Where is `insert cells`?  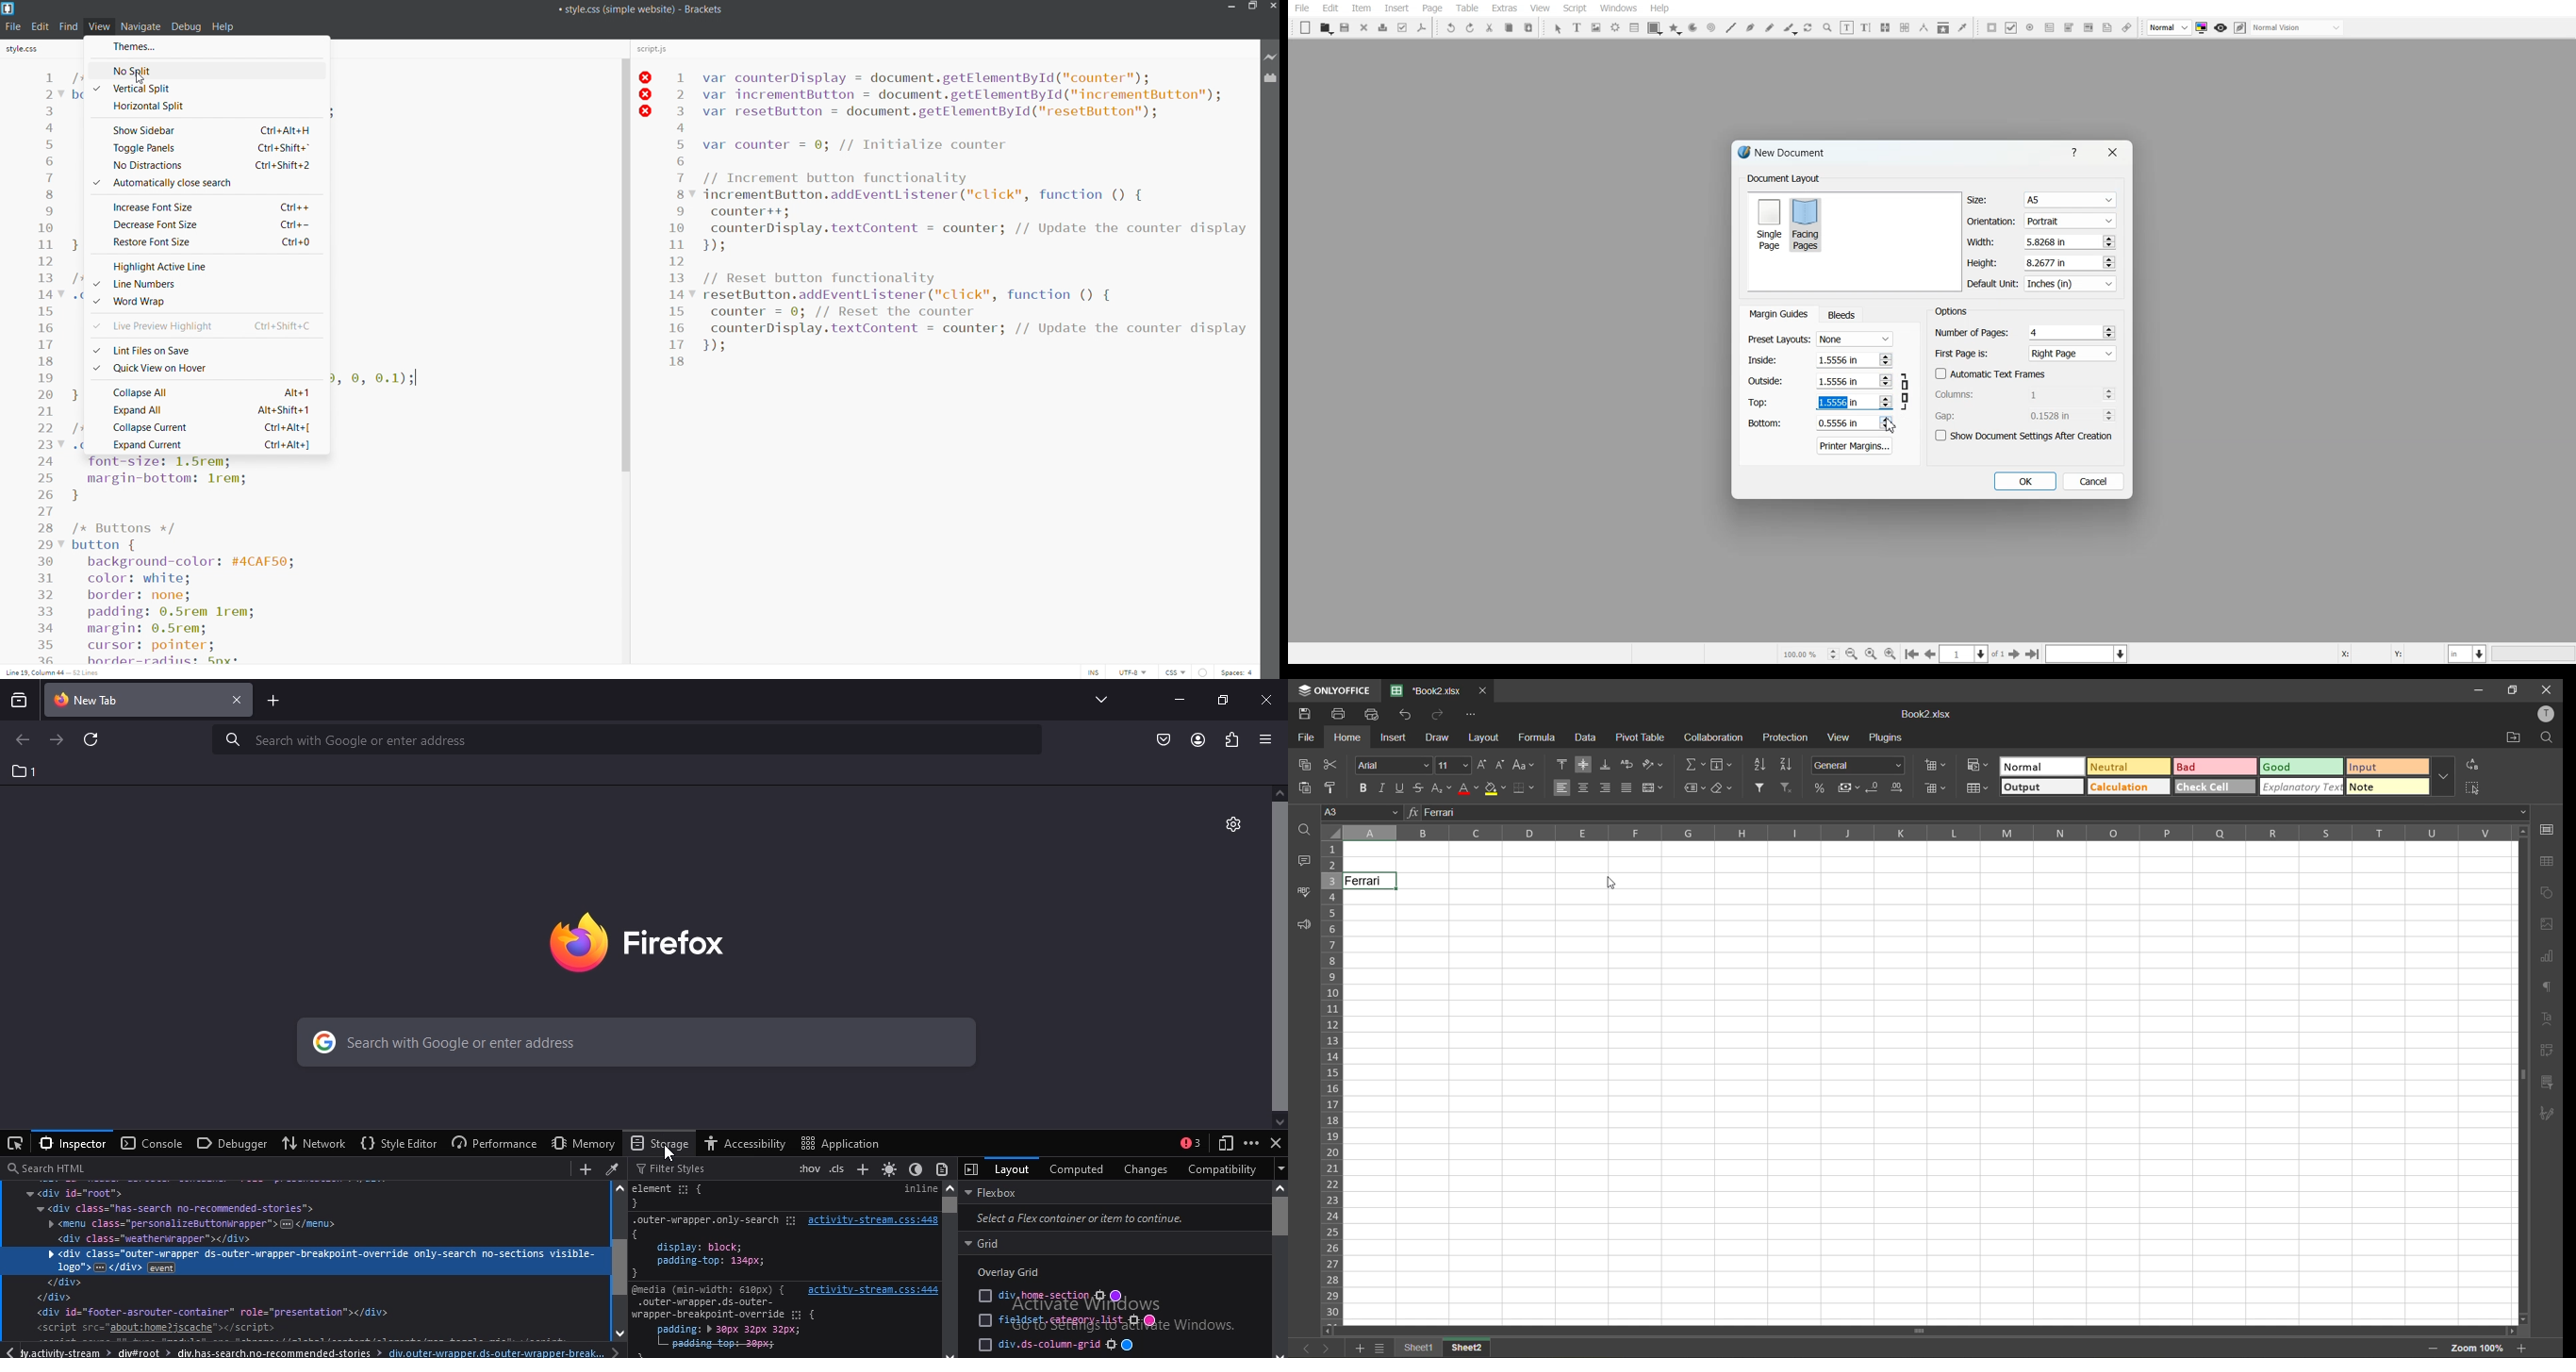 insert cells is located at coordinates (1934, 767).